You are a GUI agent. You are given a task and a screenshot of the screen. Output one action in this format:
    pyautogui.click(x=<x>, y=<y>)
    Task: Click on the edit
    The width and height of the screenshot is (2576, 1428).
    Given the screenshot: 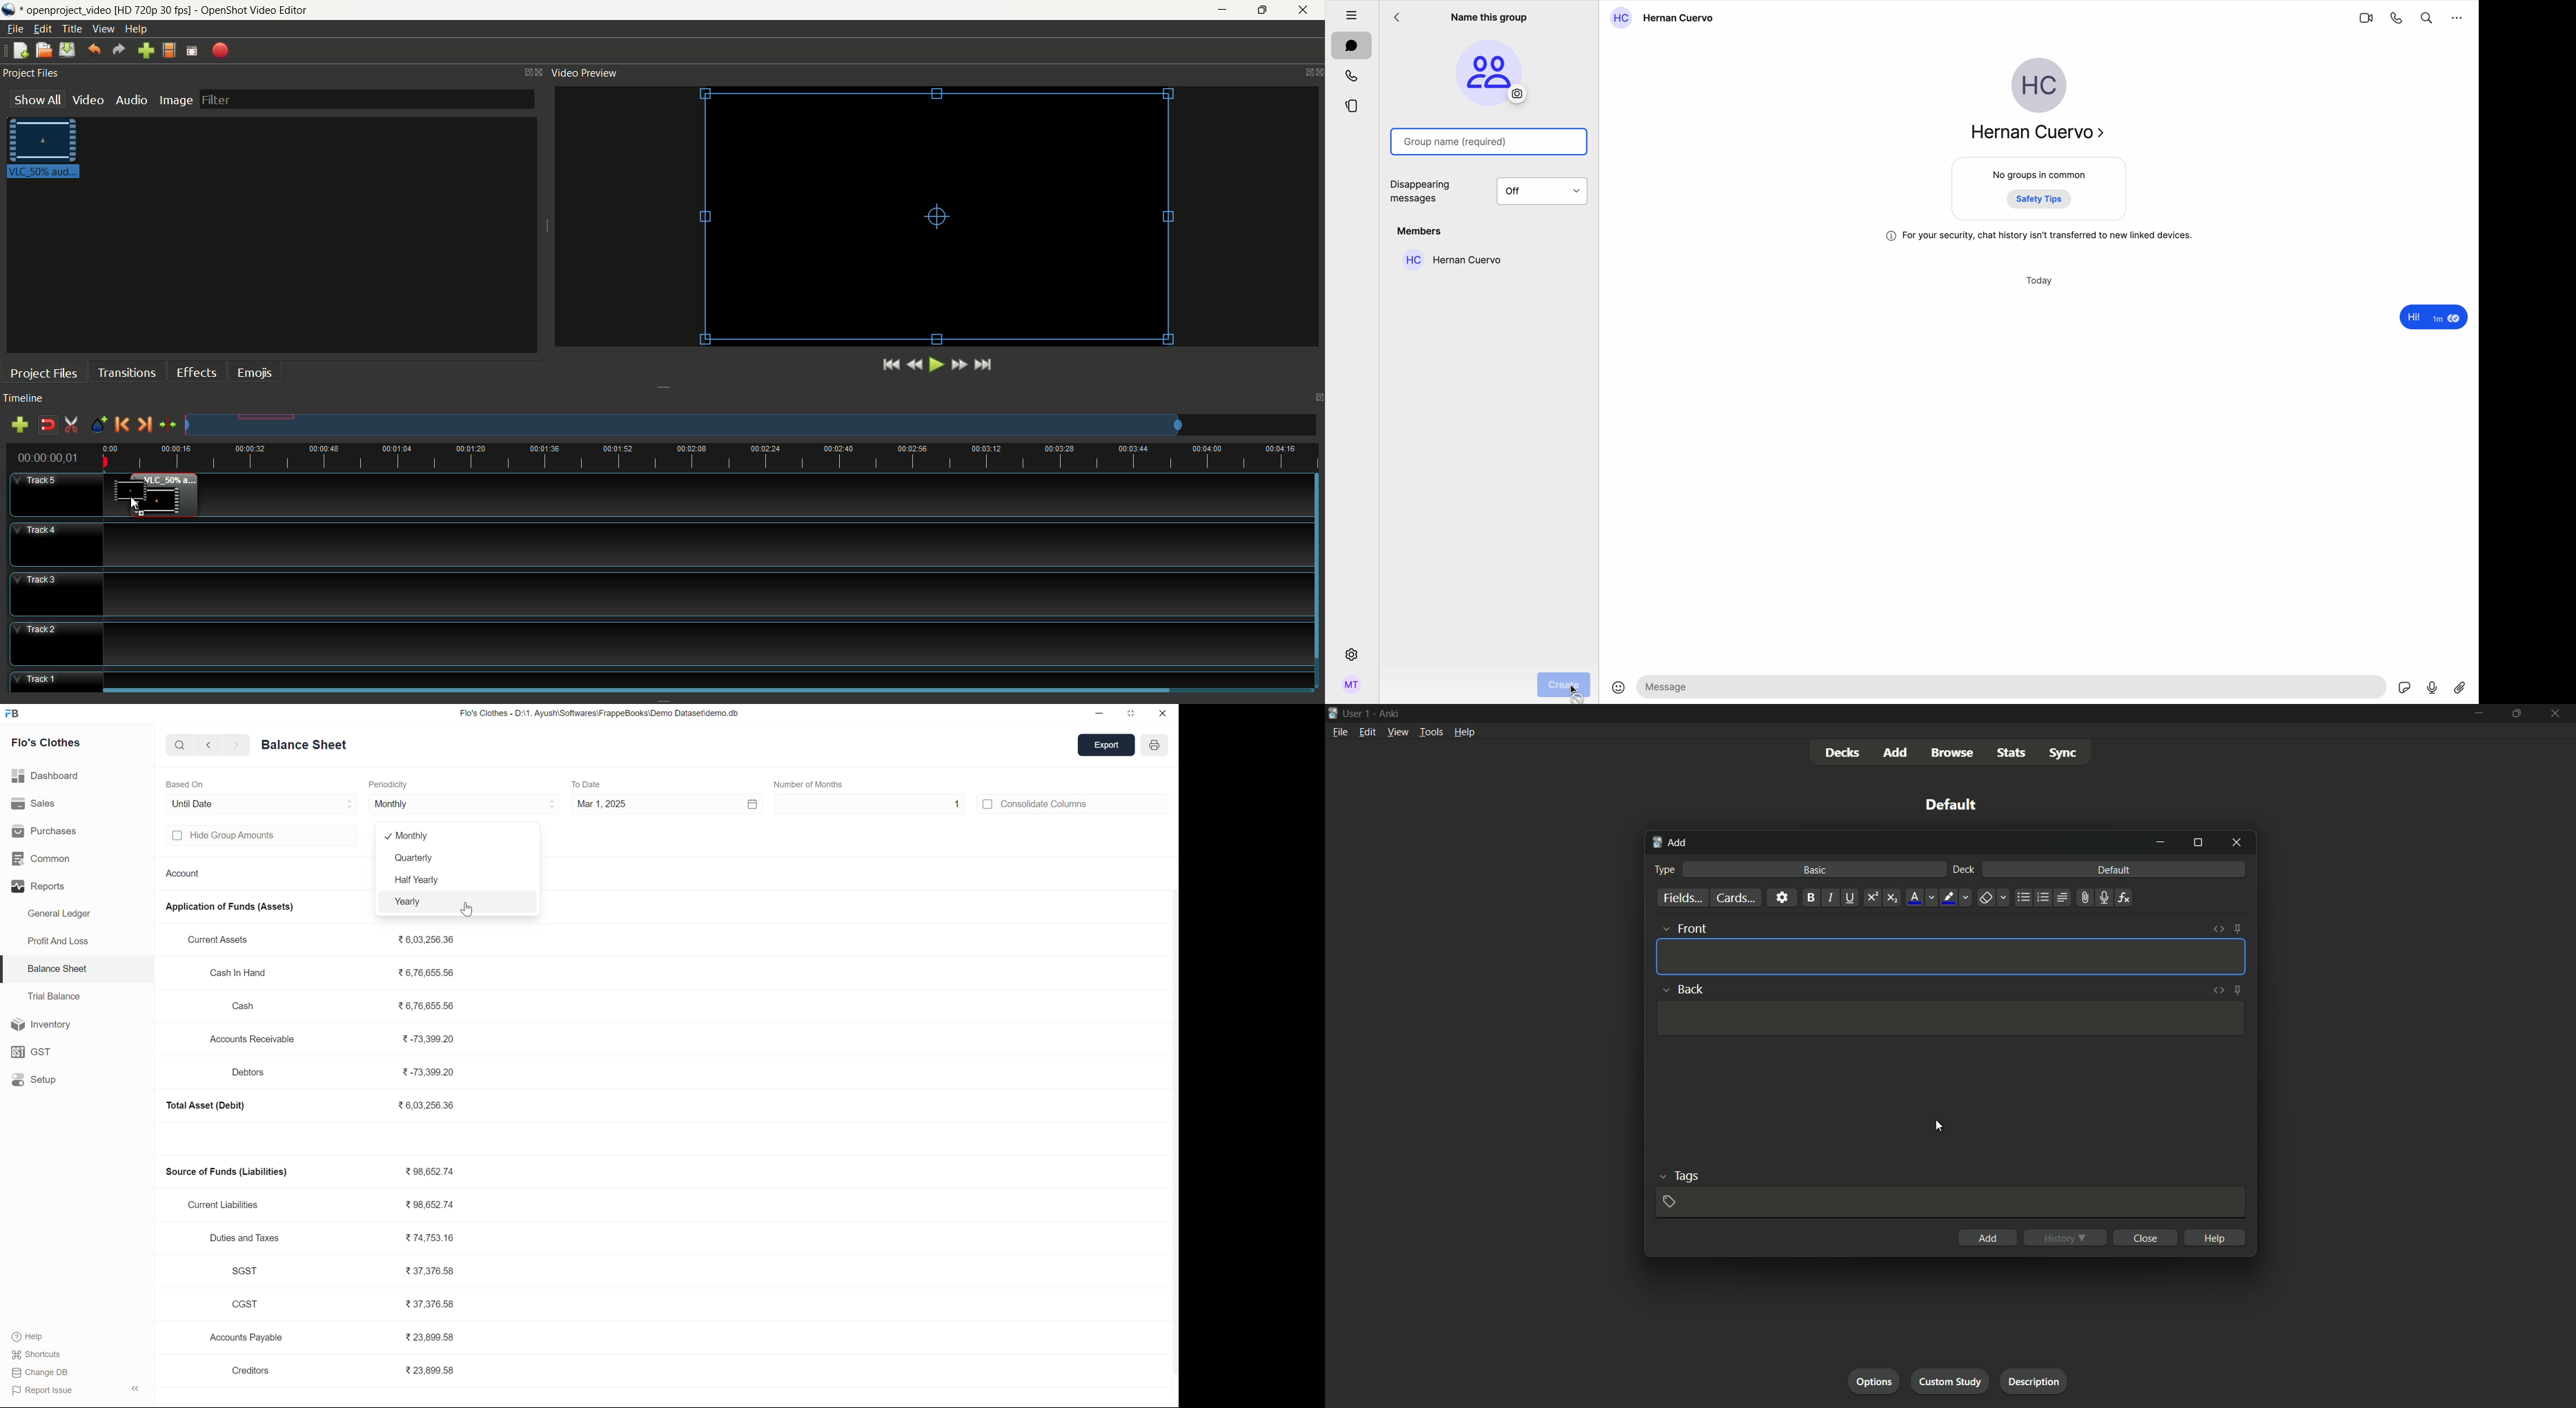 What is the action you would take?
    pyautogui.click(x=1367, y=733)
    